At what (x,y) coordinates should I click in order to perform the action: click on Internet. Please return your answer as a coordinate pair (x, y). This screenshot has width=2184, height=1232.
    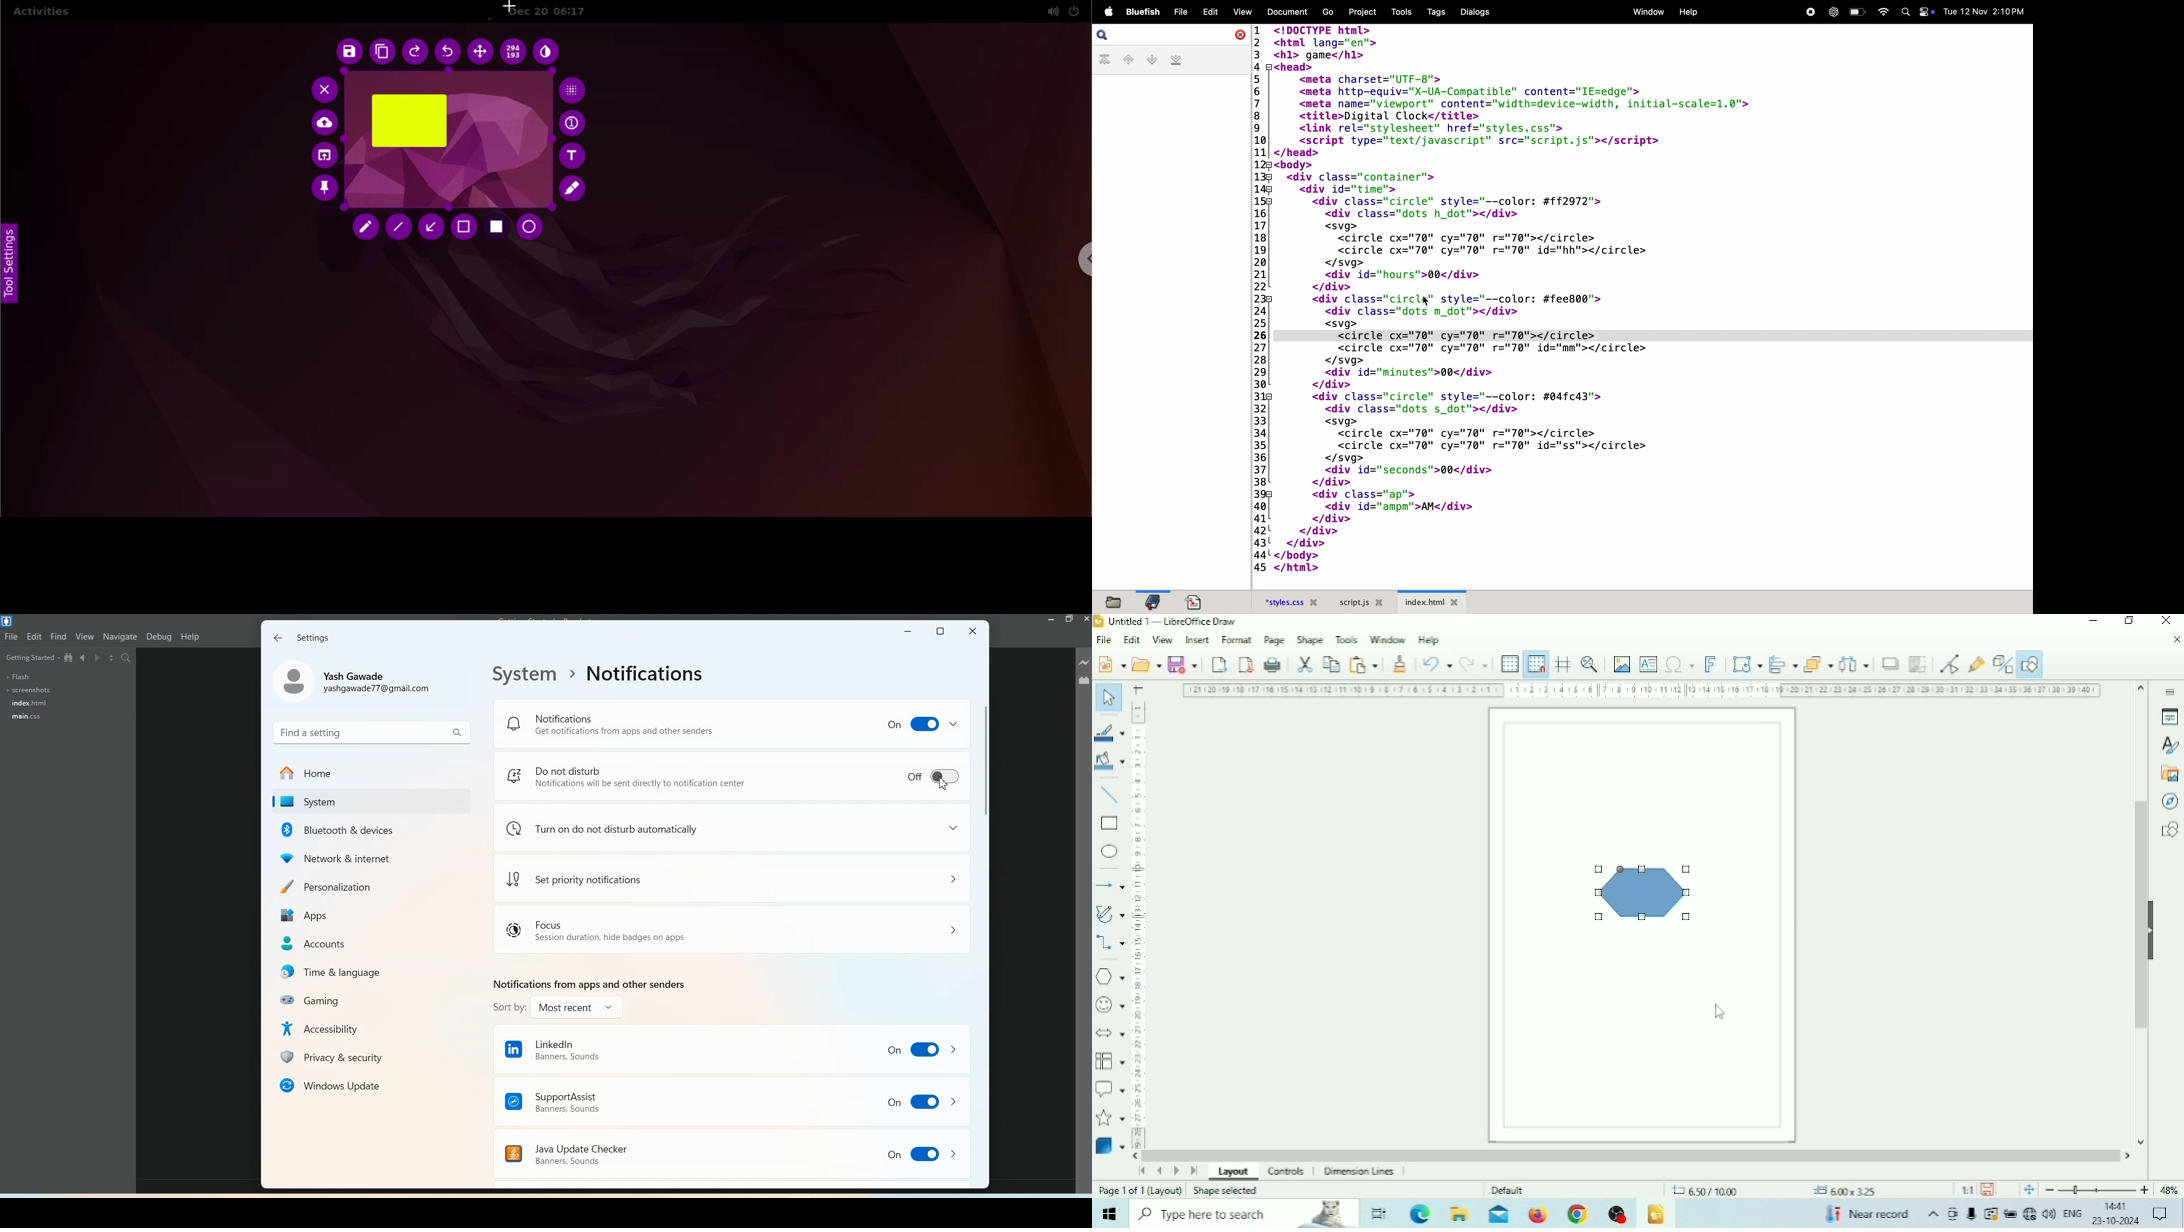
    Looking at the image, I should click on (2029, 1214).